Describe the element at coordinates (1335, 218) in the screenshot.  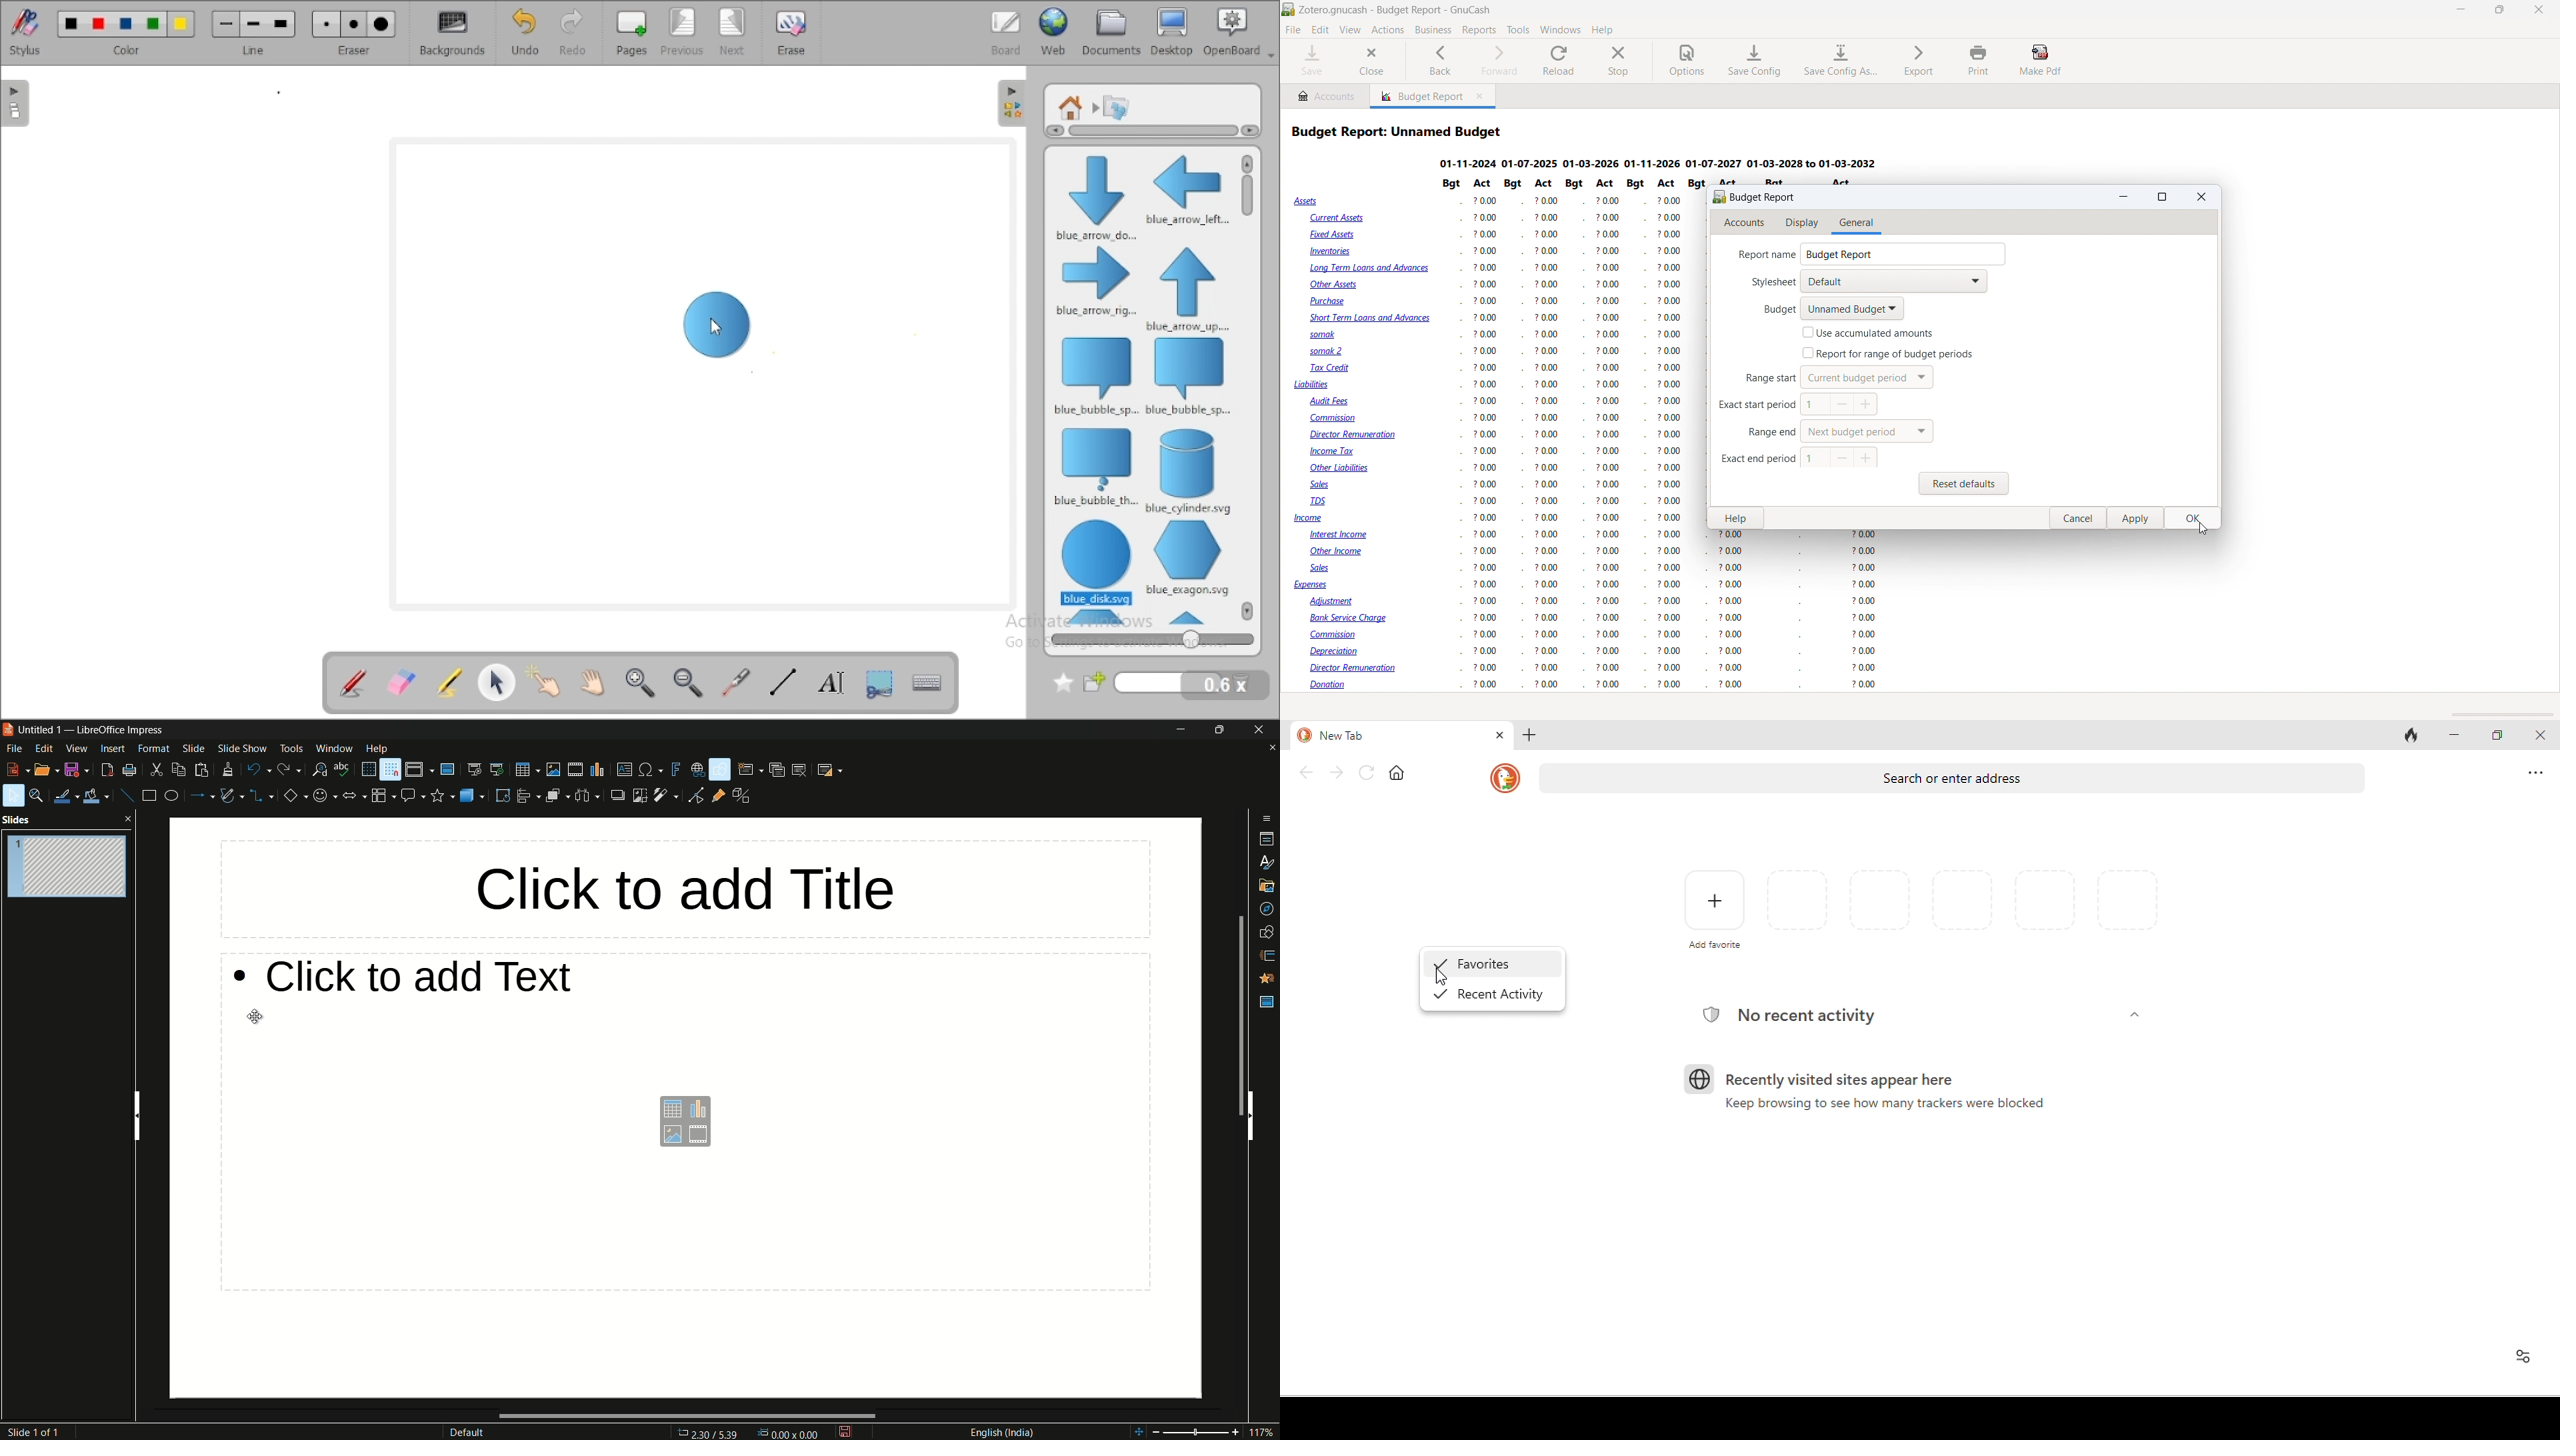
I see `current Assets` at that location.